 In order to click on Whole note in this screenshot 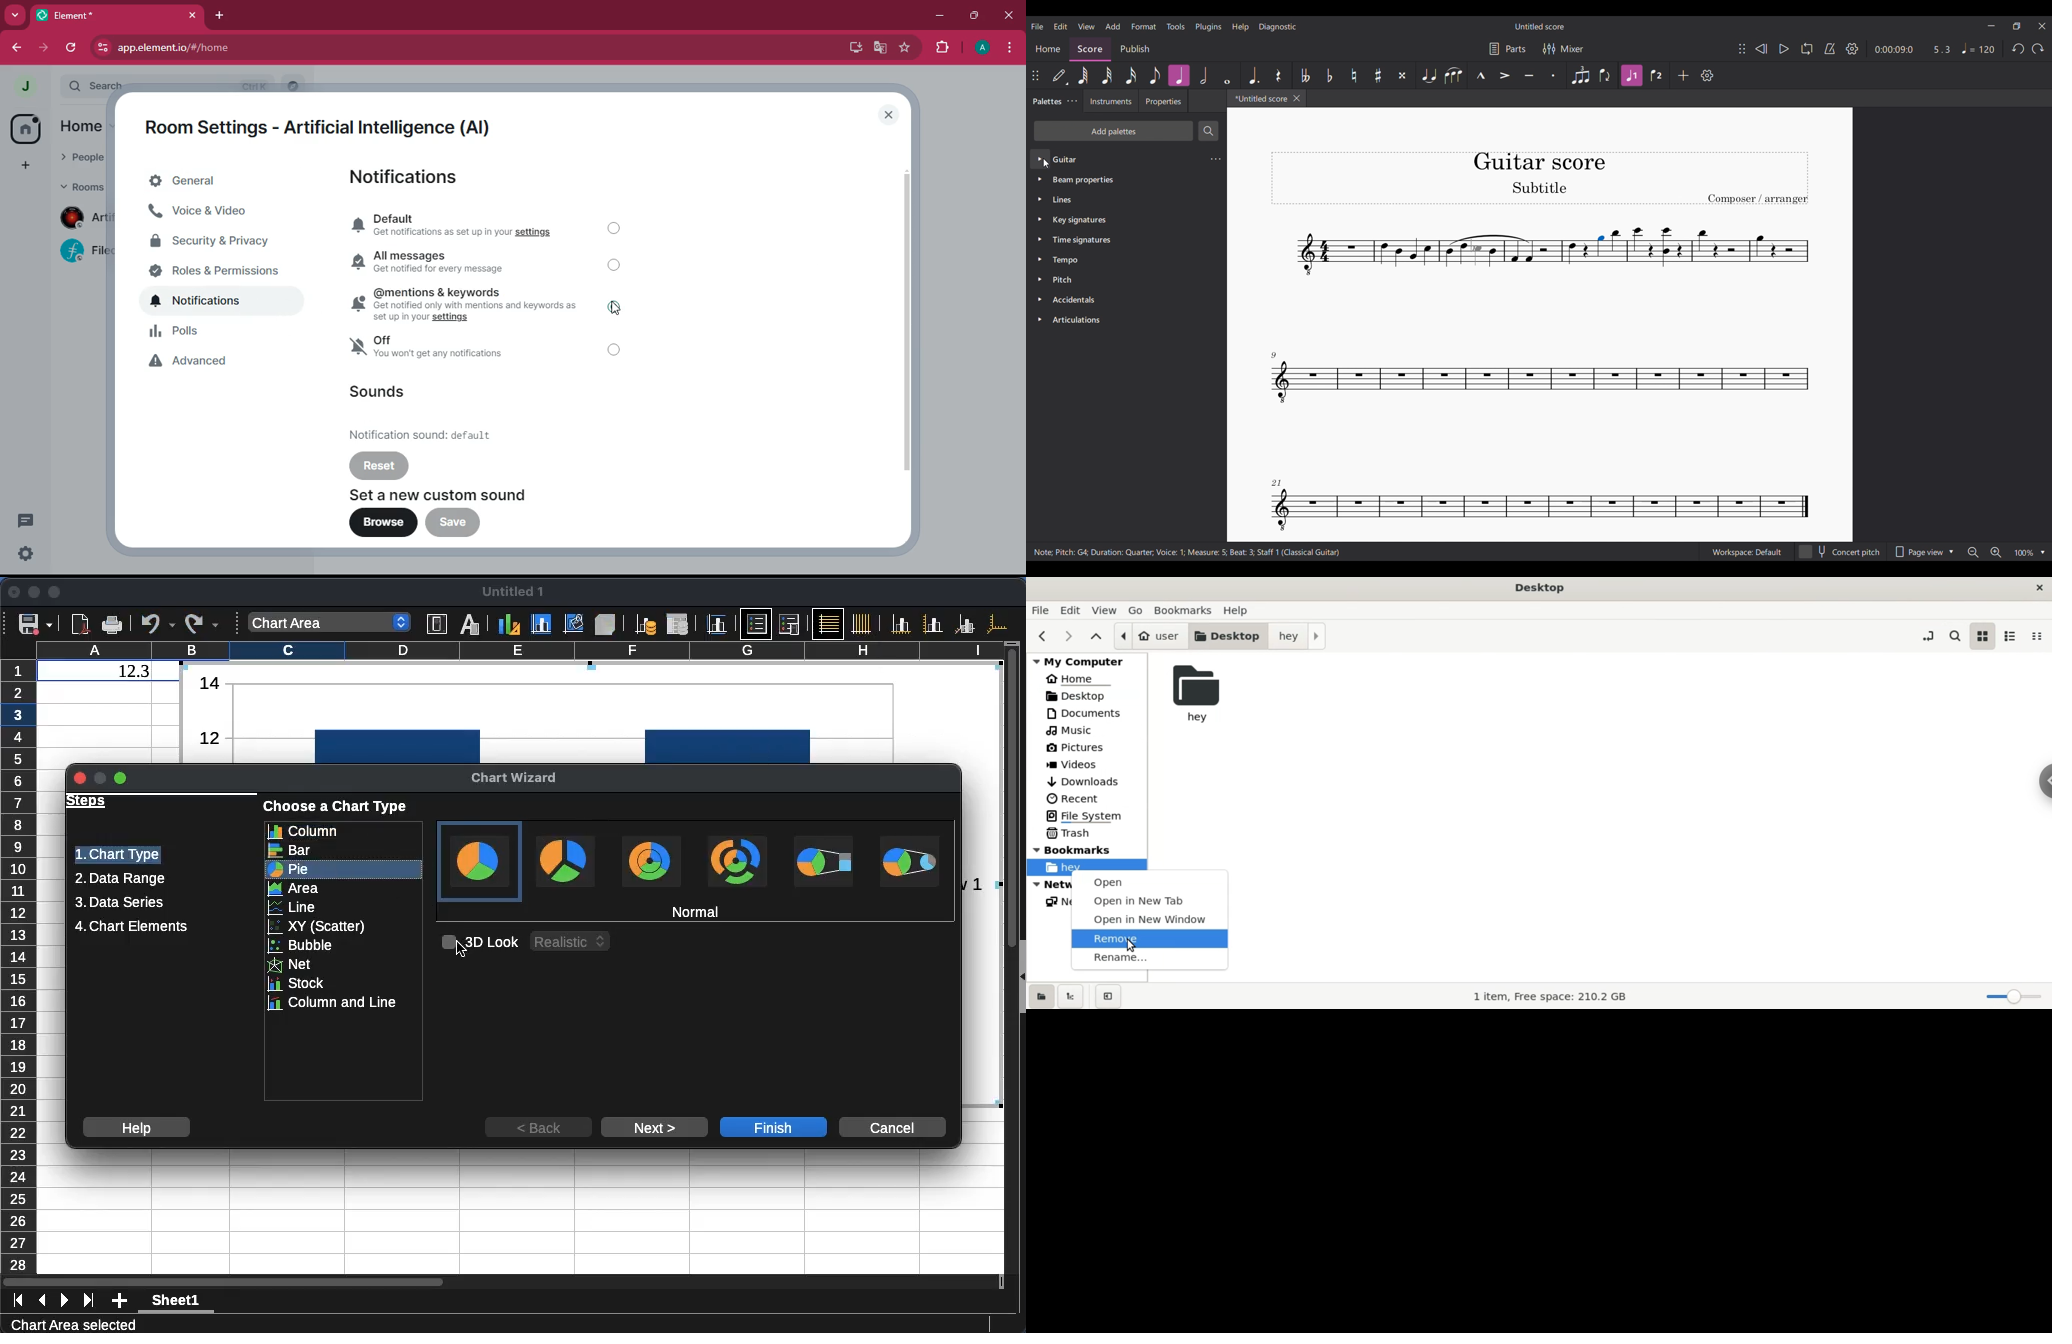, I will do `click(1227, 75)`.